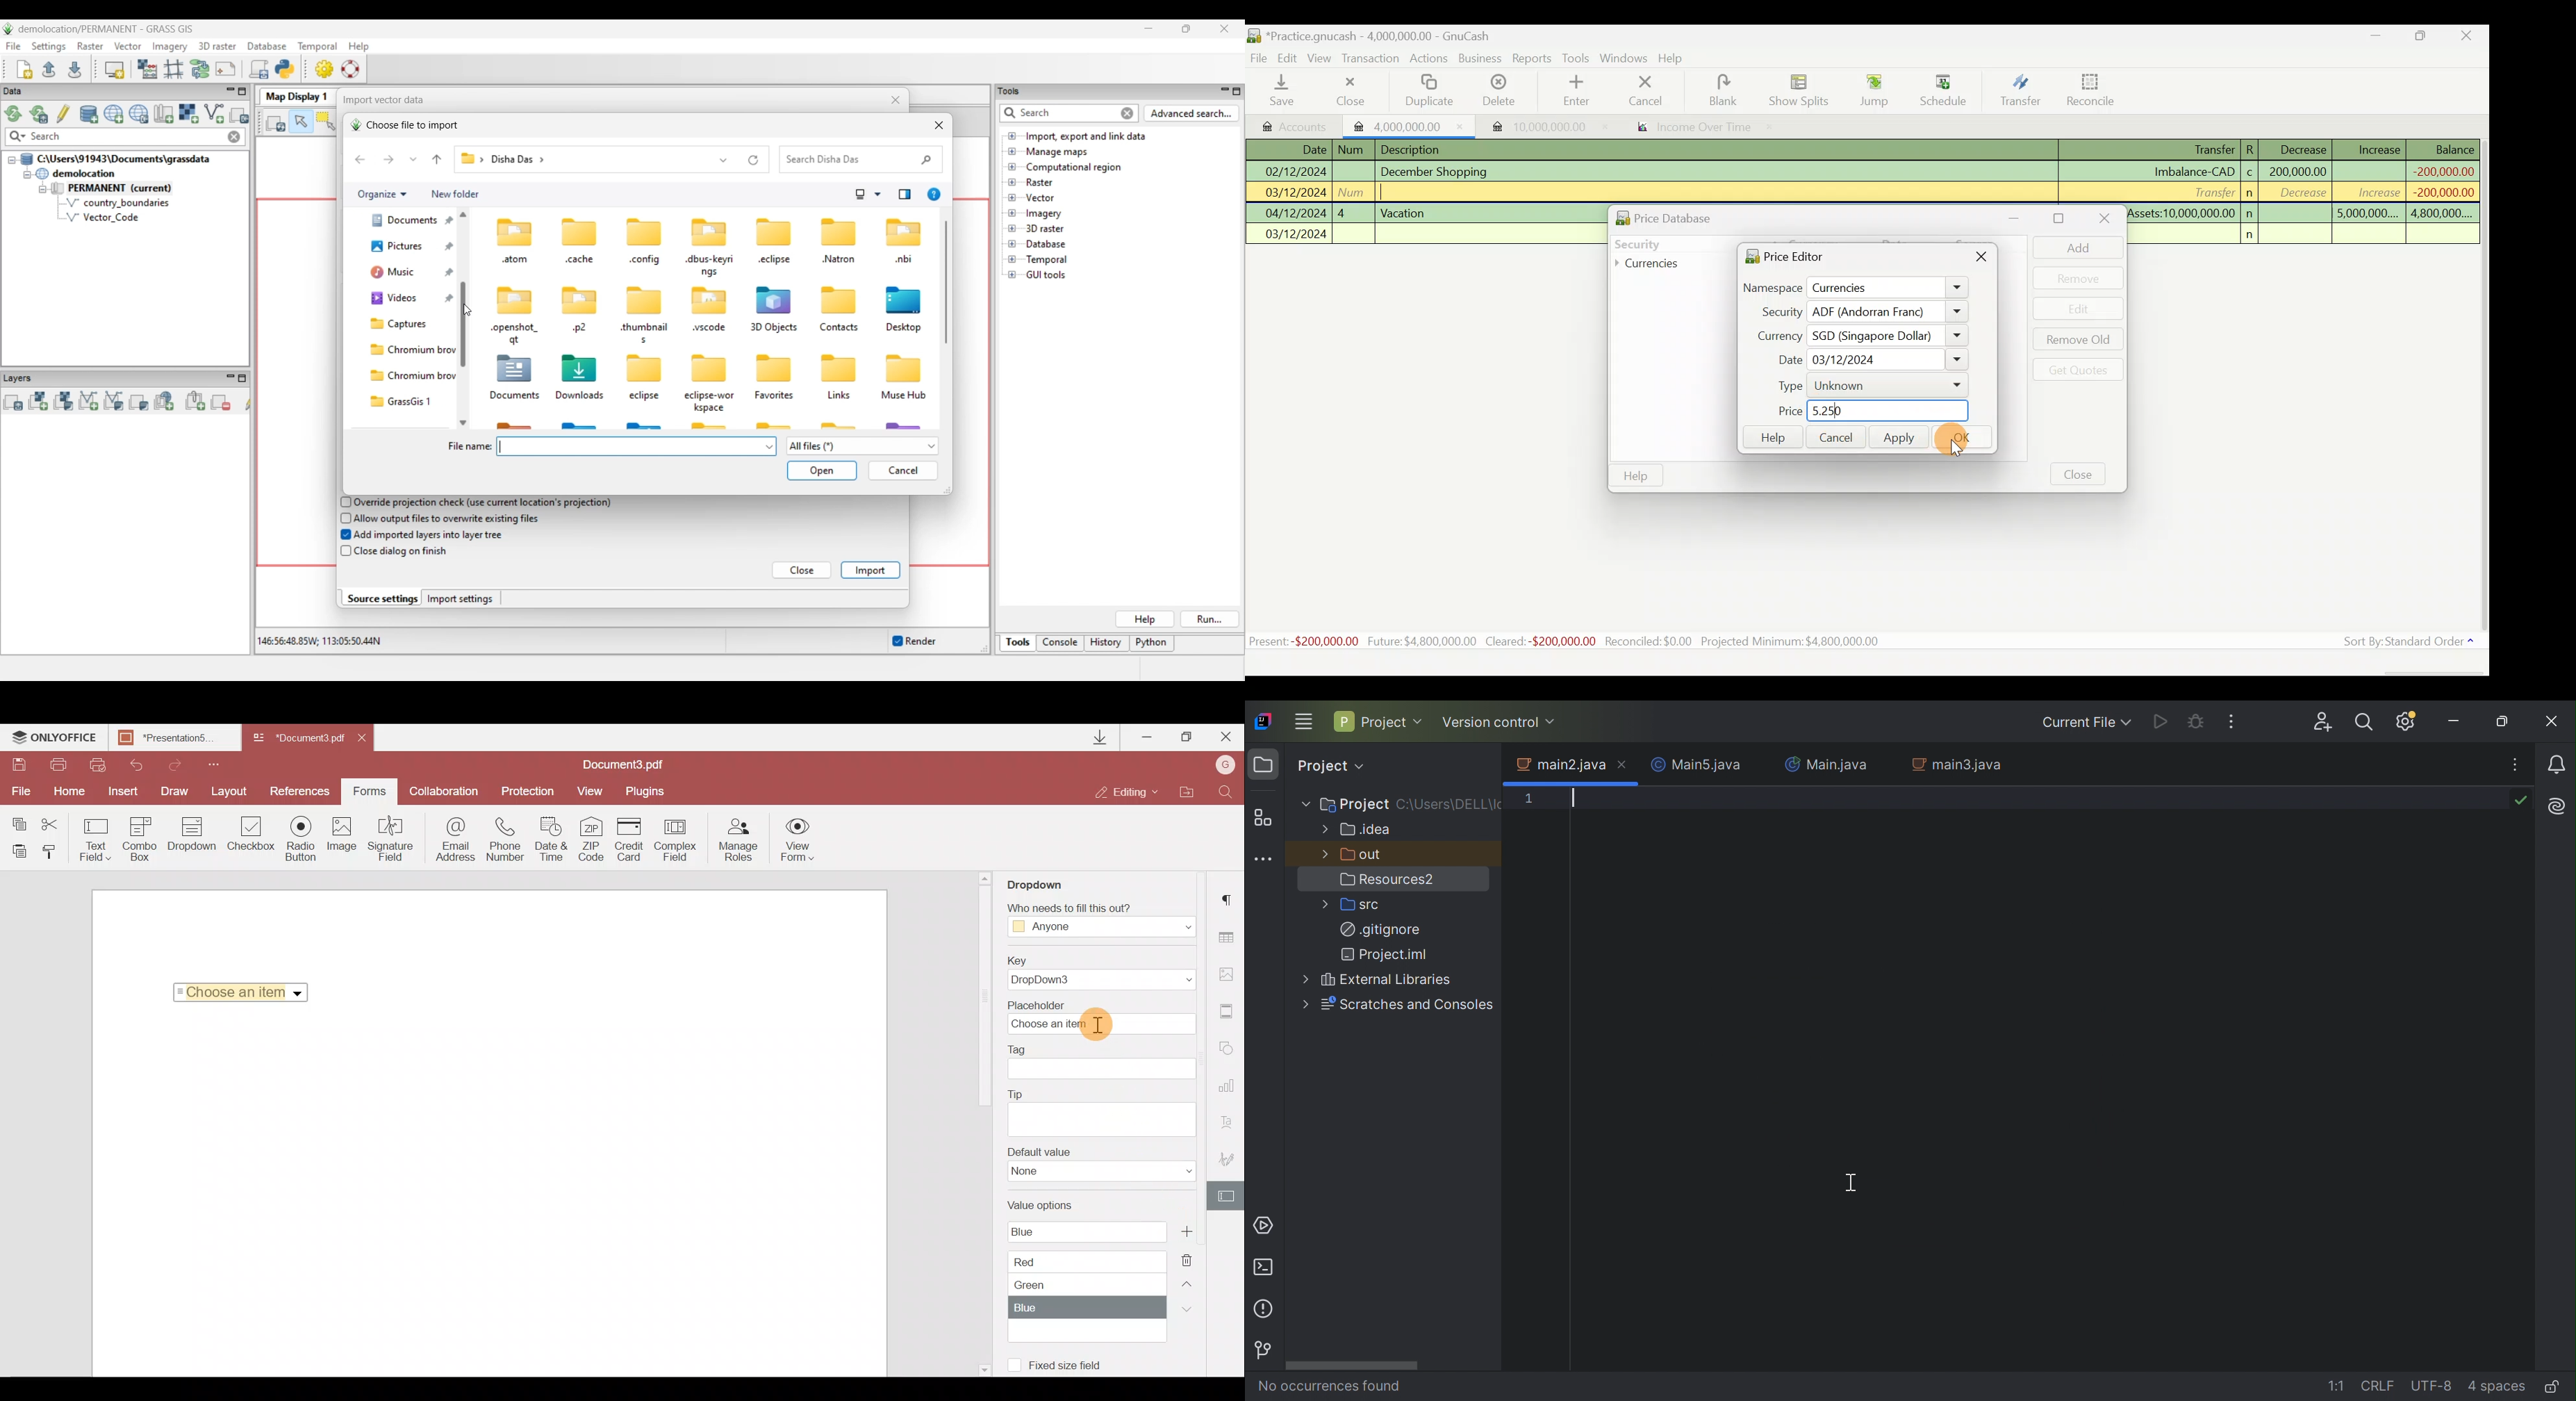 The image size is (2576, 1428). Describe the element at coordinates (2254, 235) in the screenshot. I see `n` at that location.